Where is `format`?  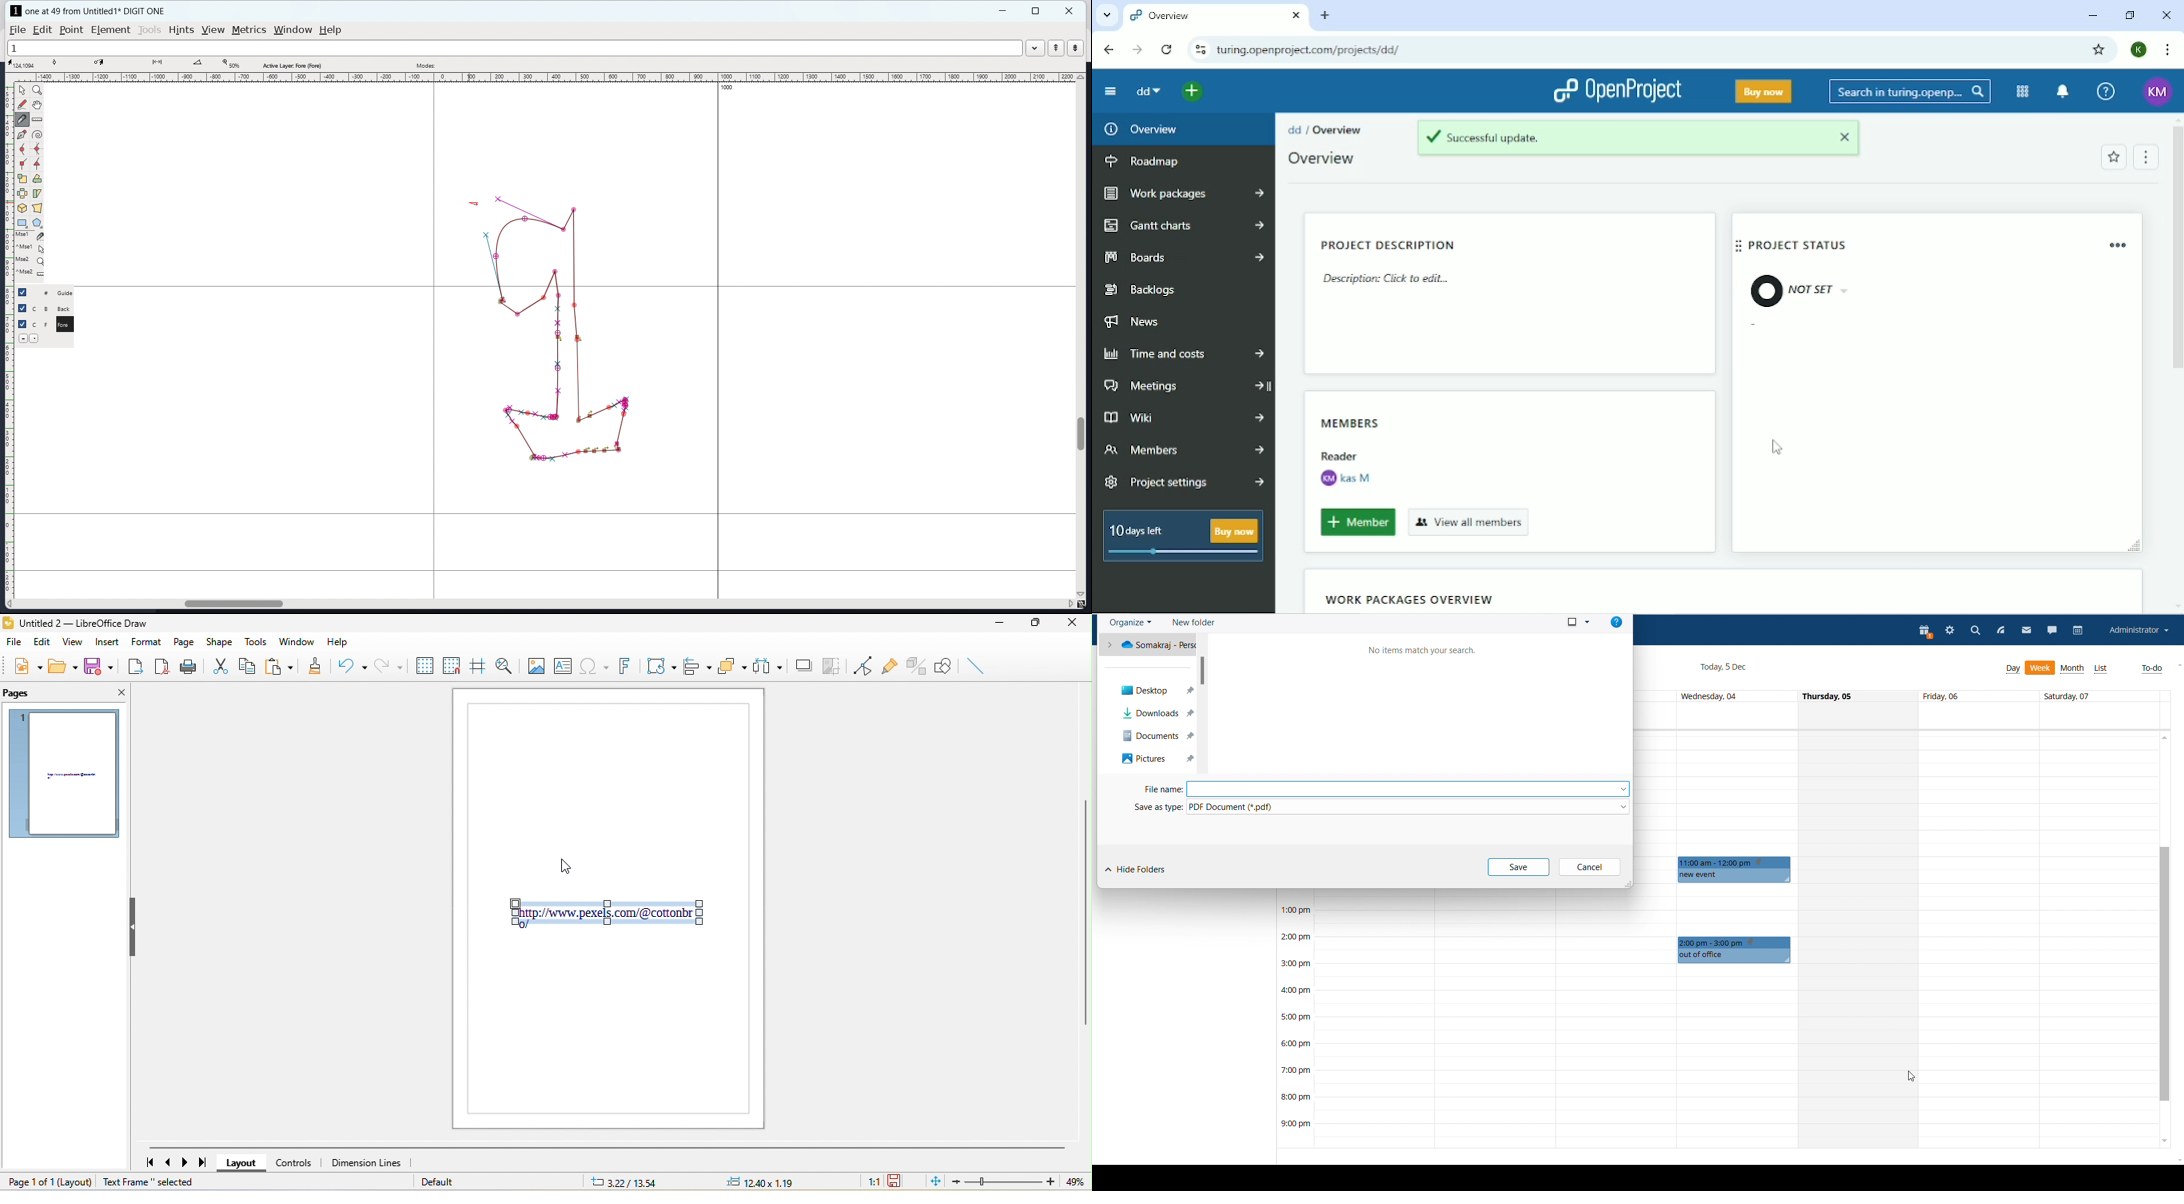 format is located at coordinates (148, 642).